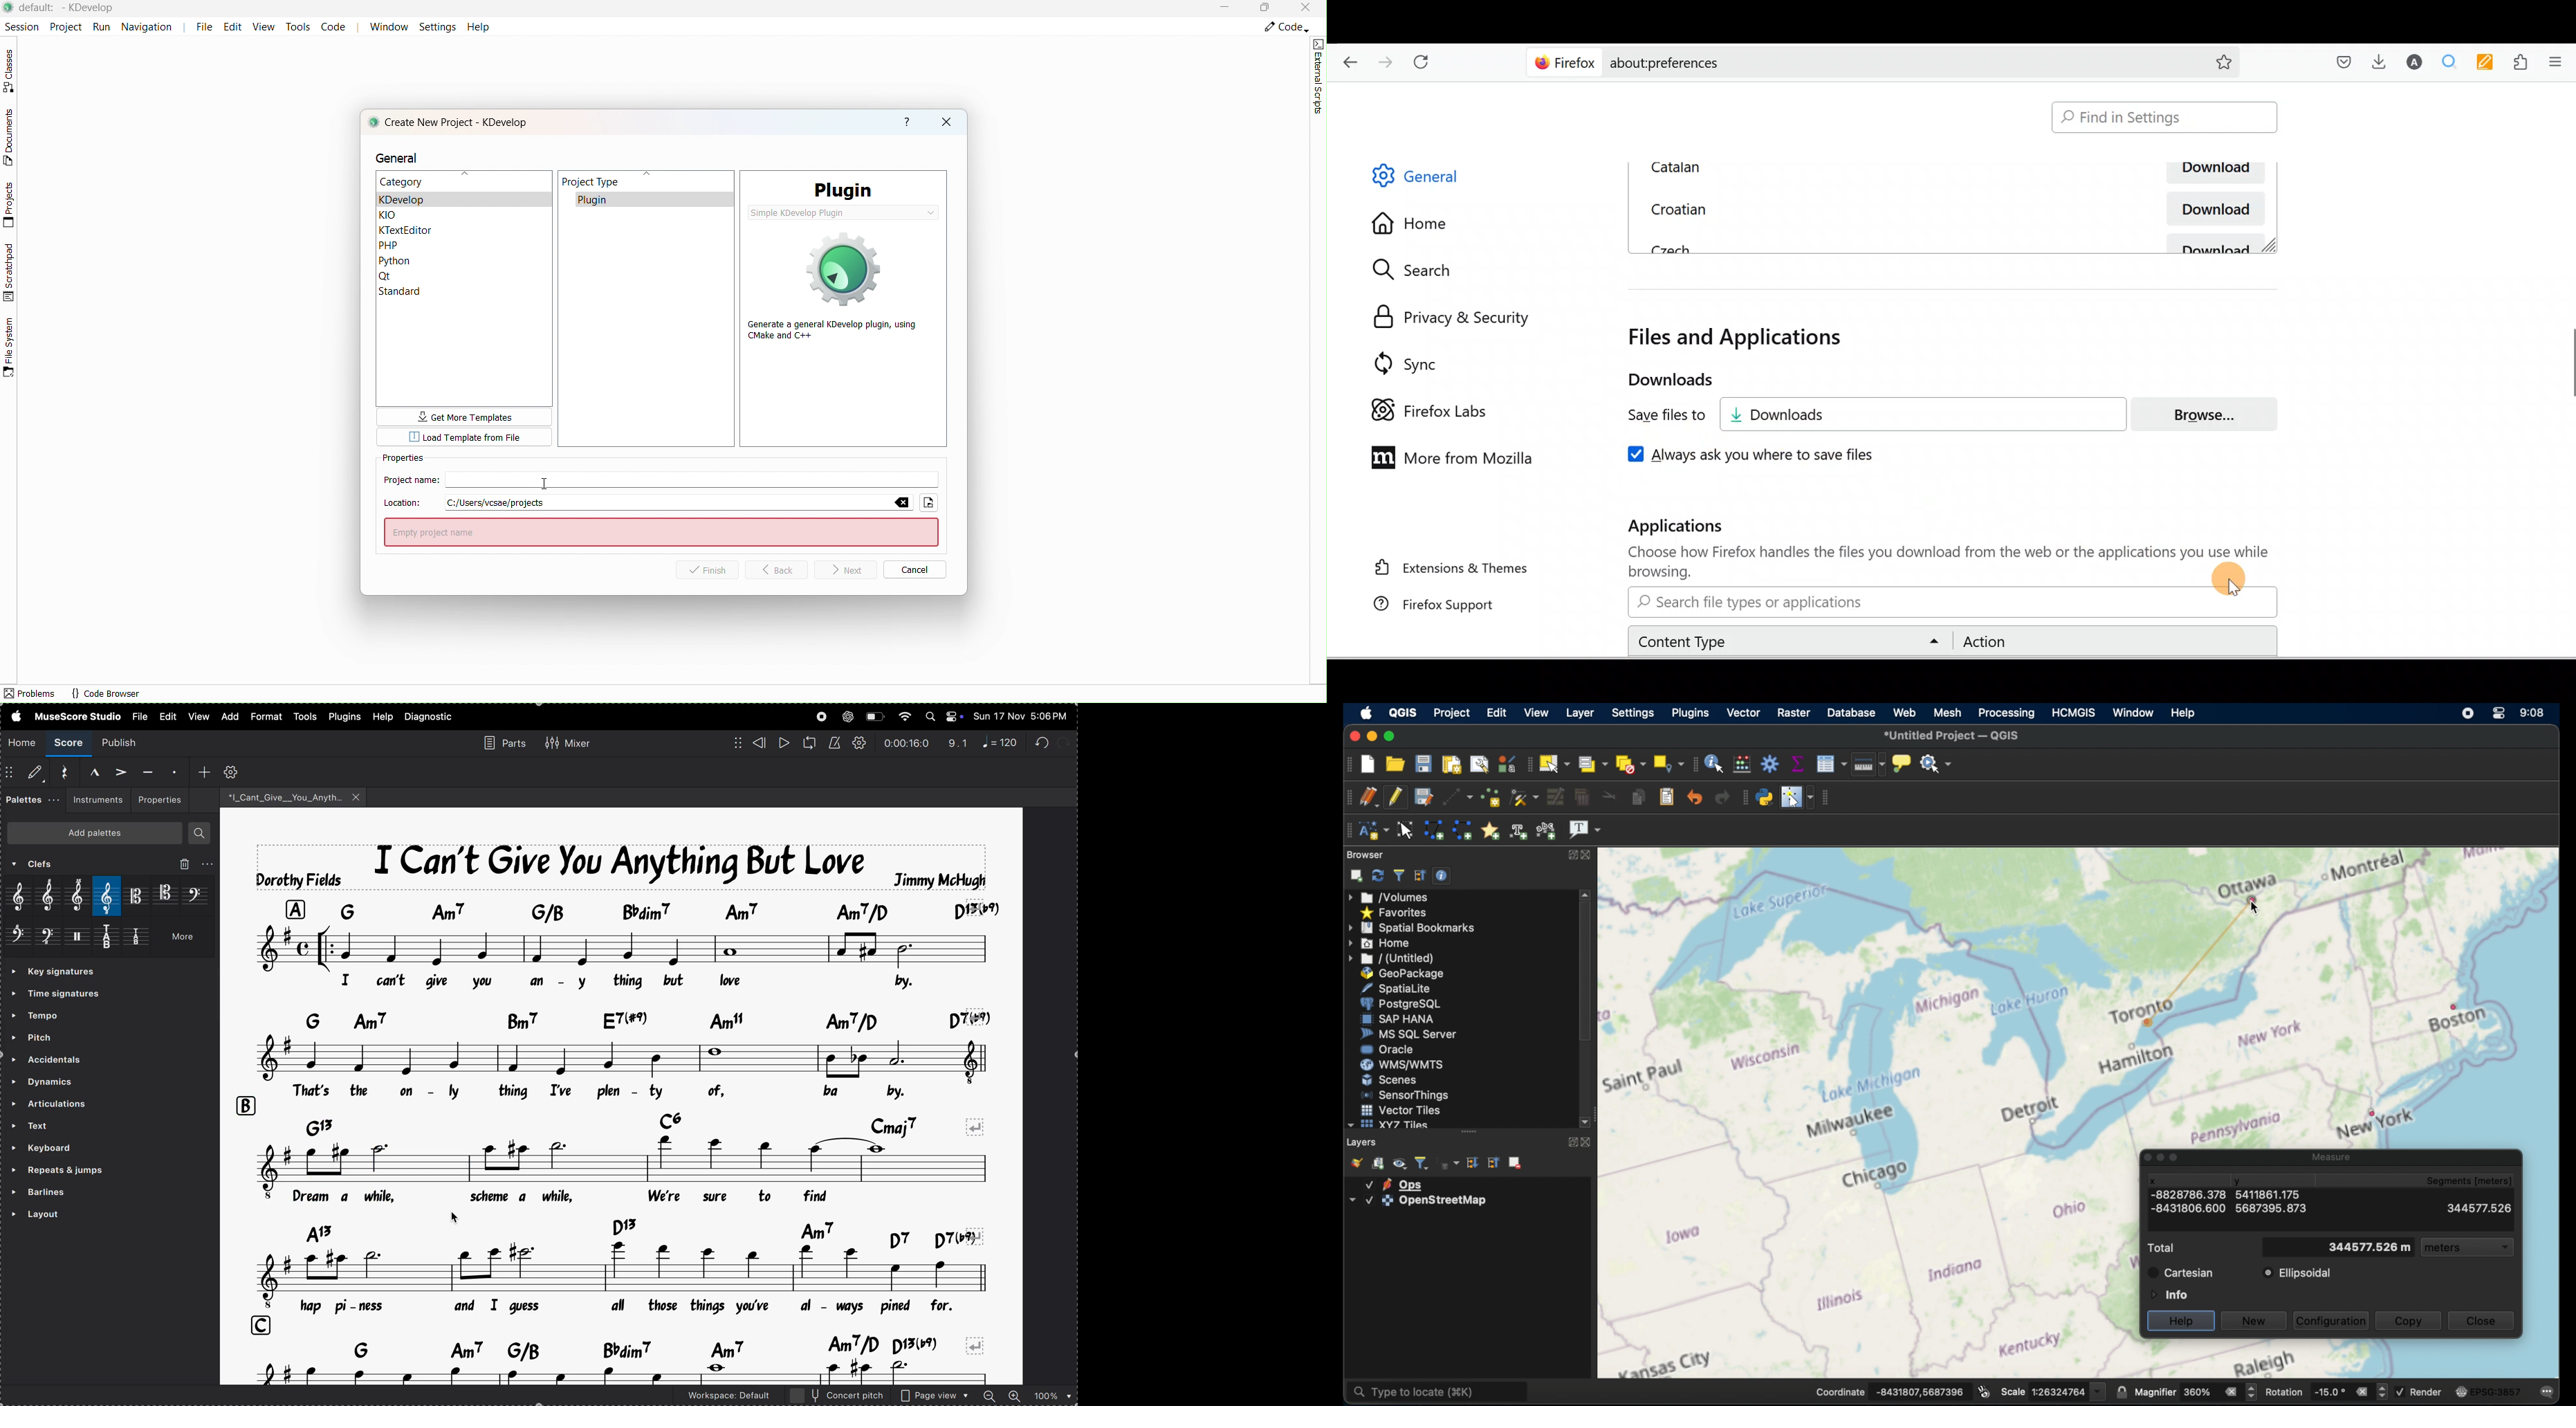 The width and height of the screenshot is (2576, 1428). I want to click on collapse all, so click(1420, 875).